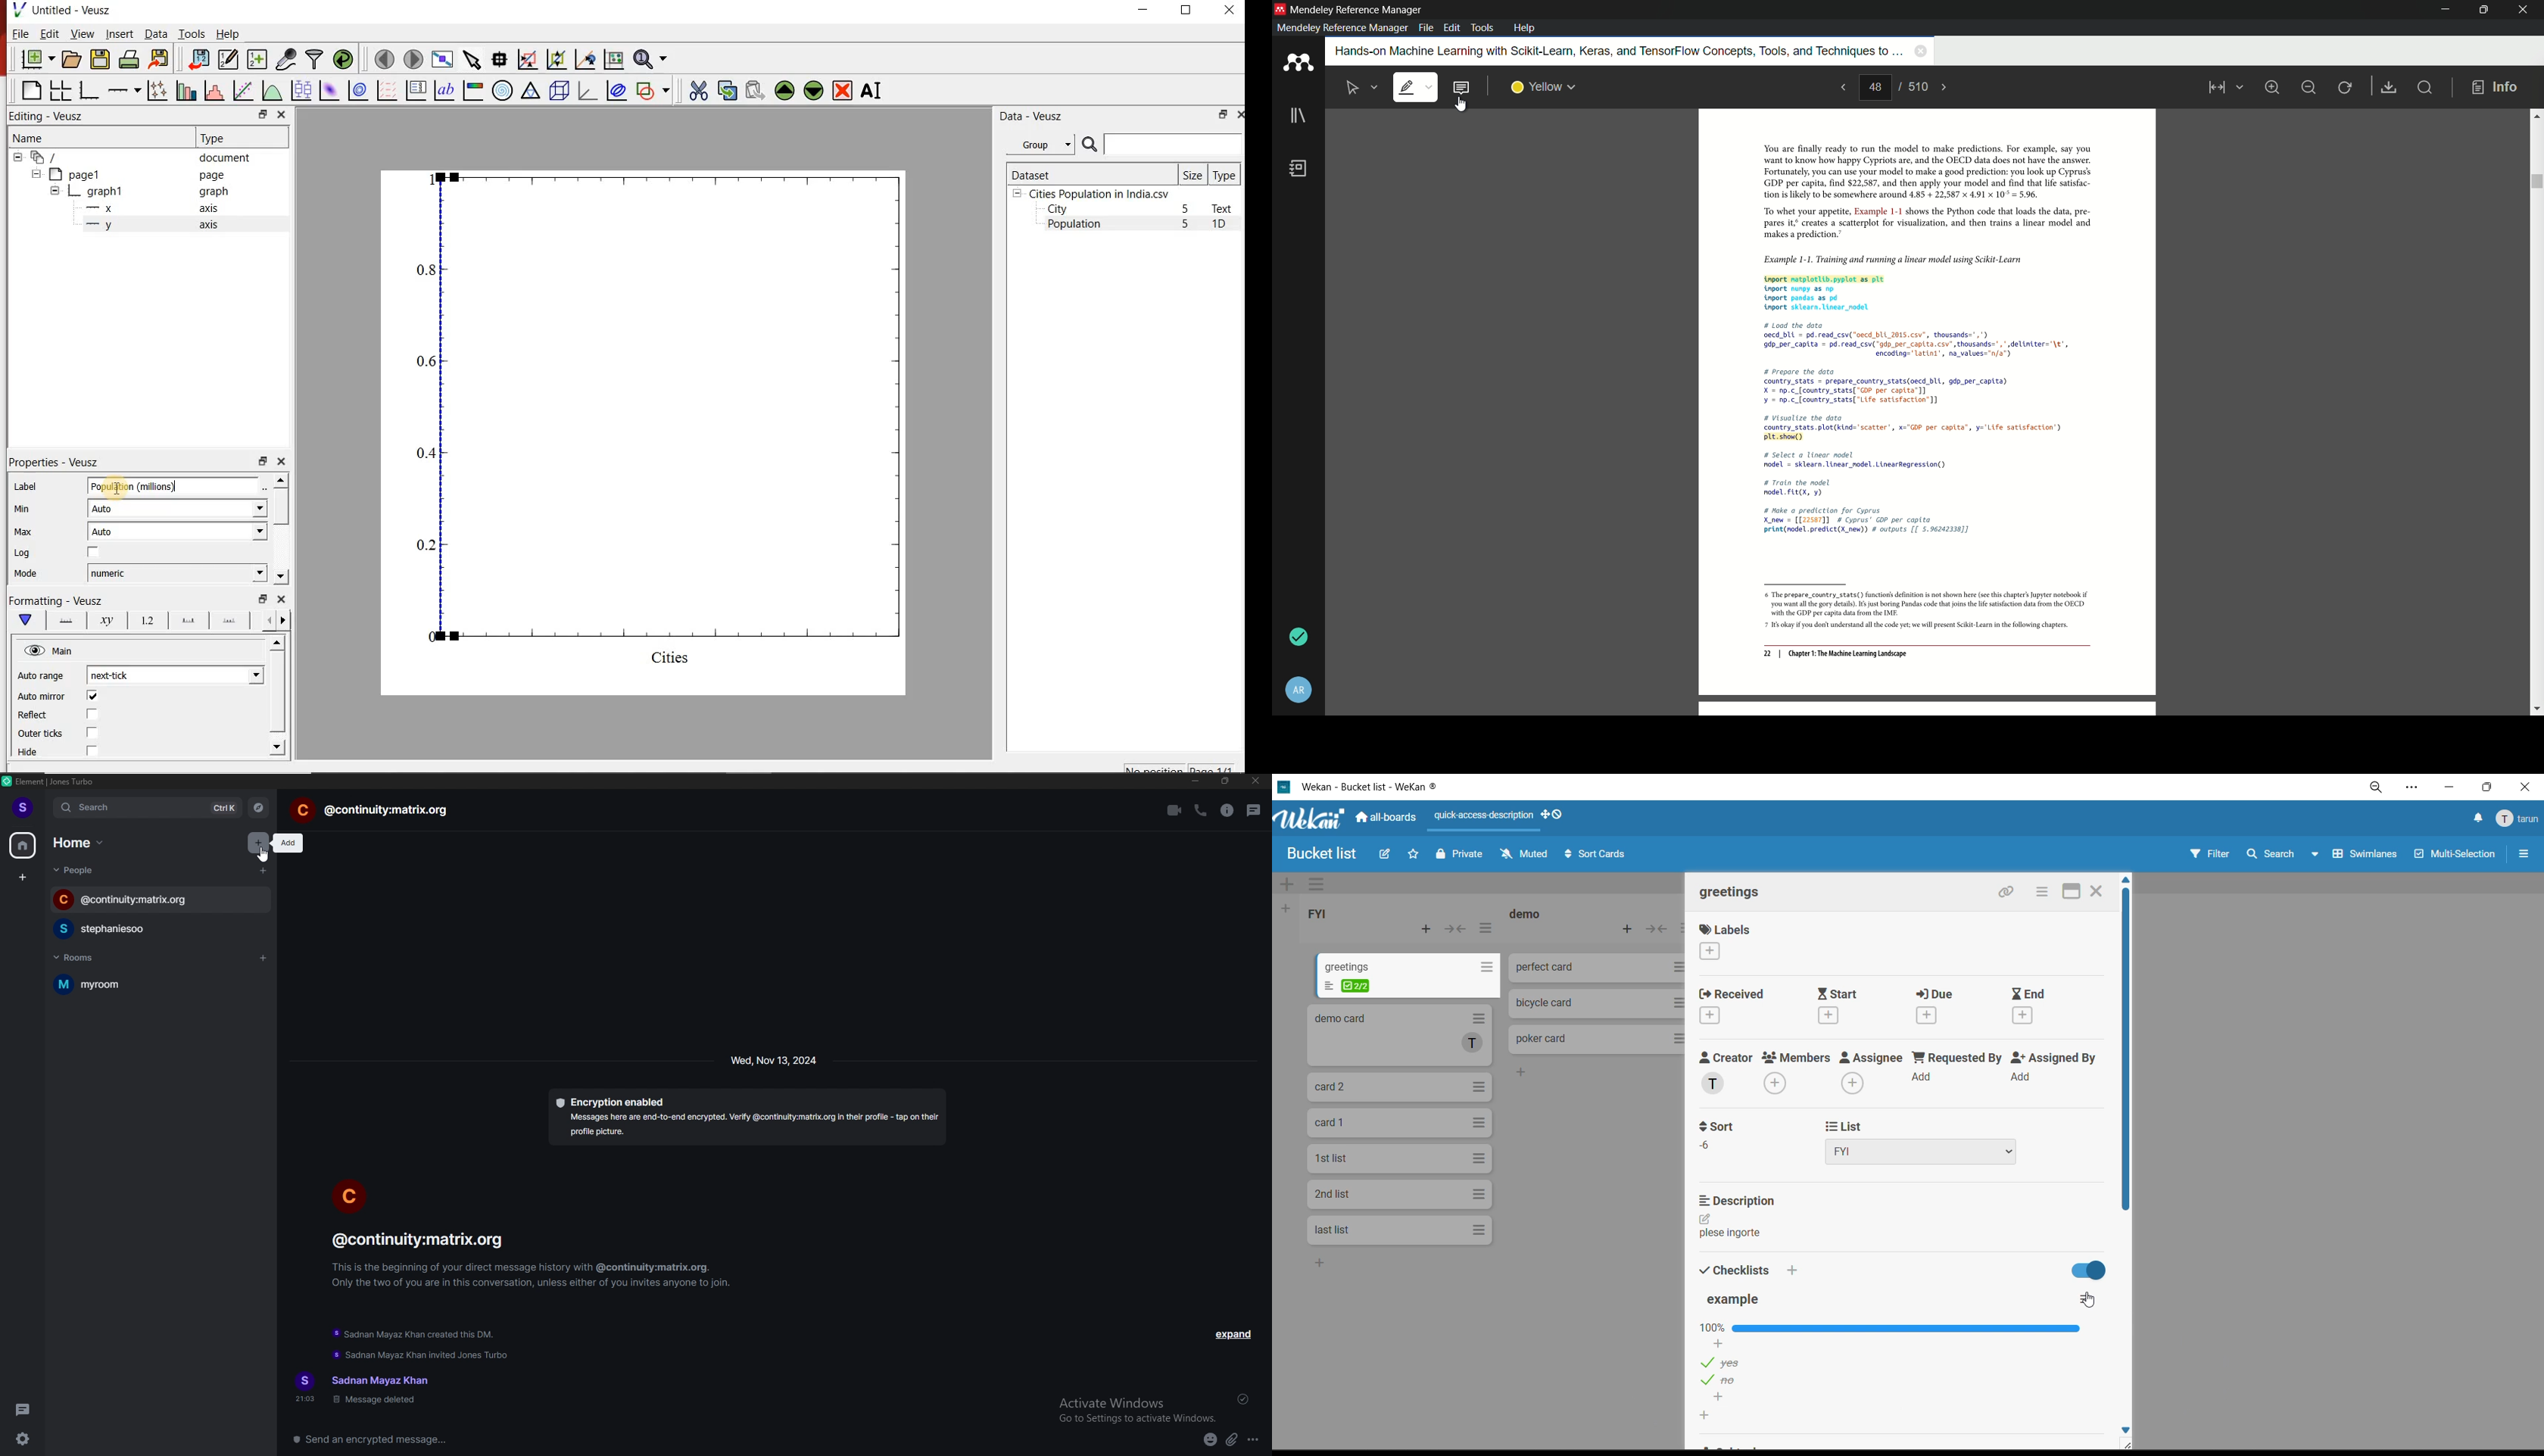 The image size is (2548, 1456). Describe the element at coordinates (264, 855) in the screenshot. I see `cursor` at that location.